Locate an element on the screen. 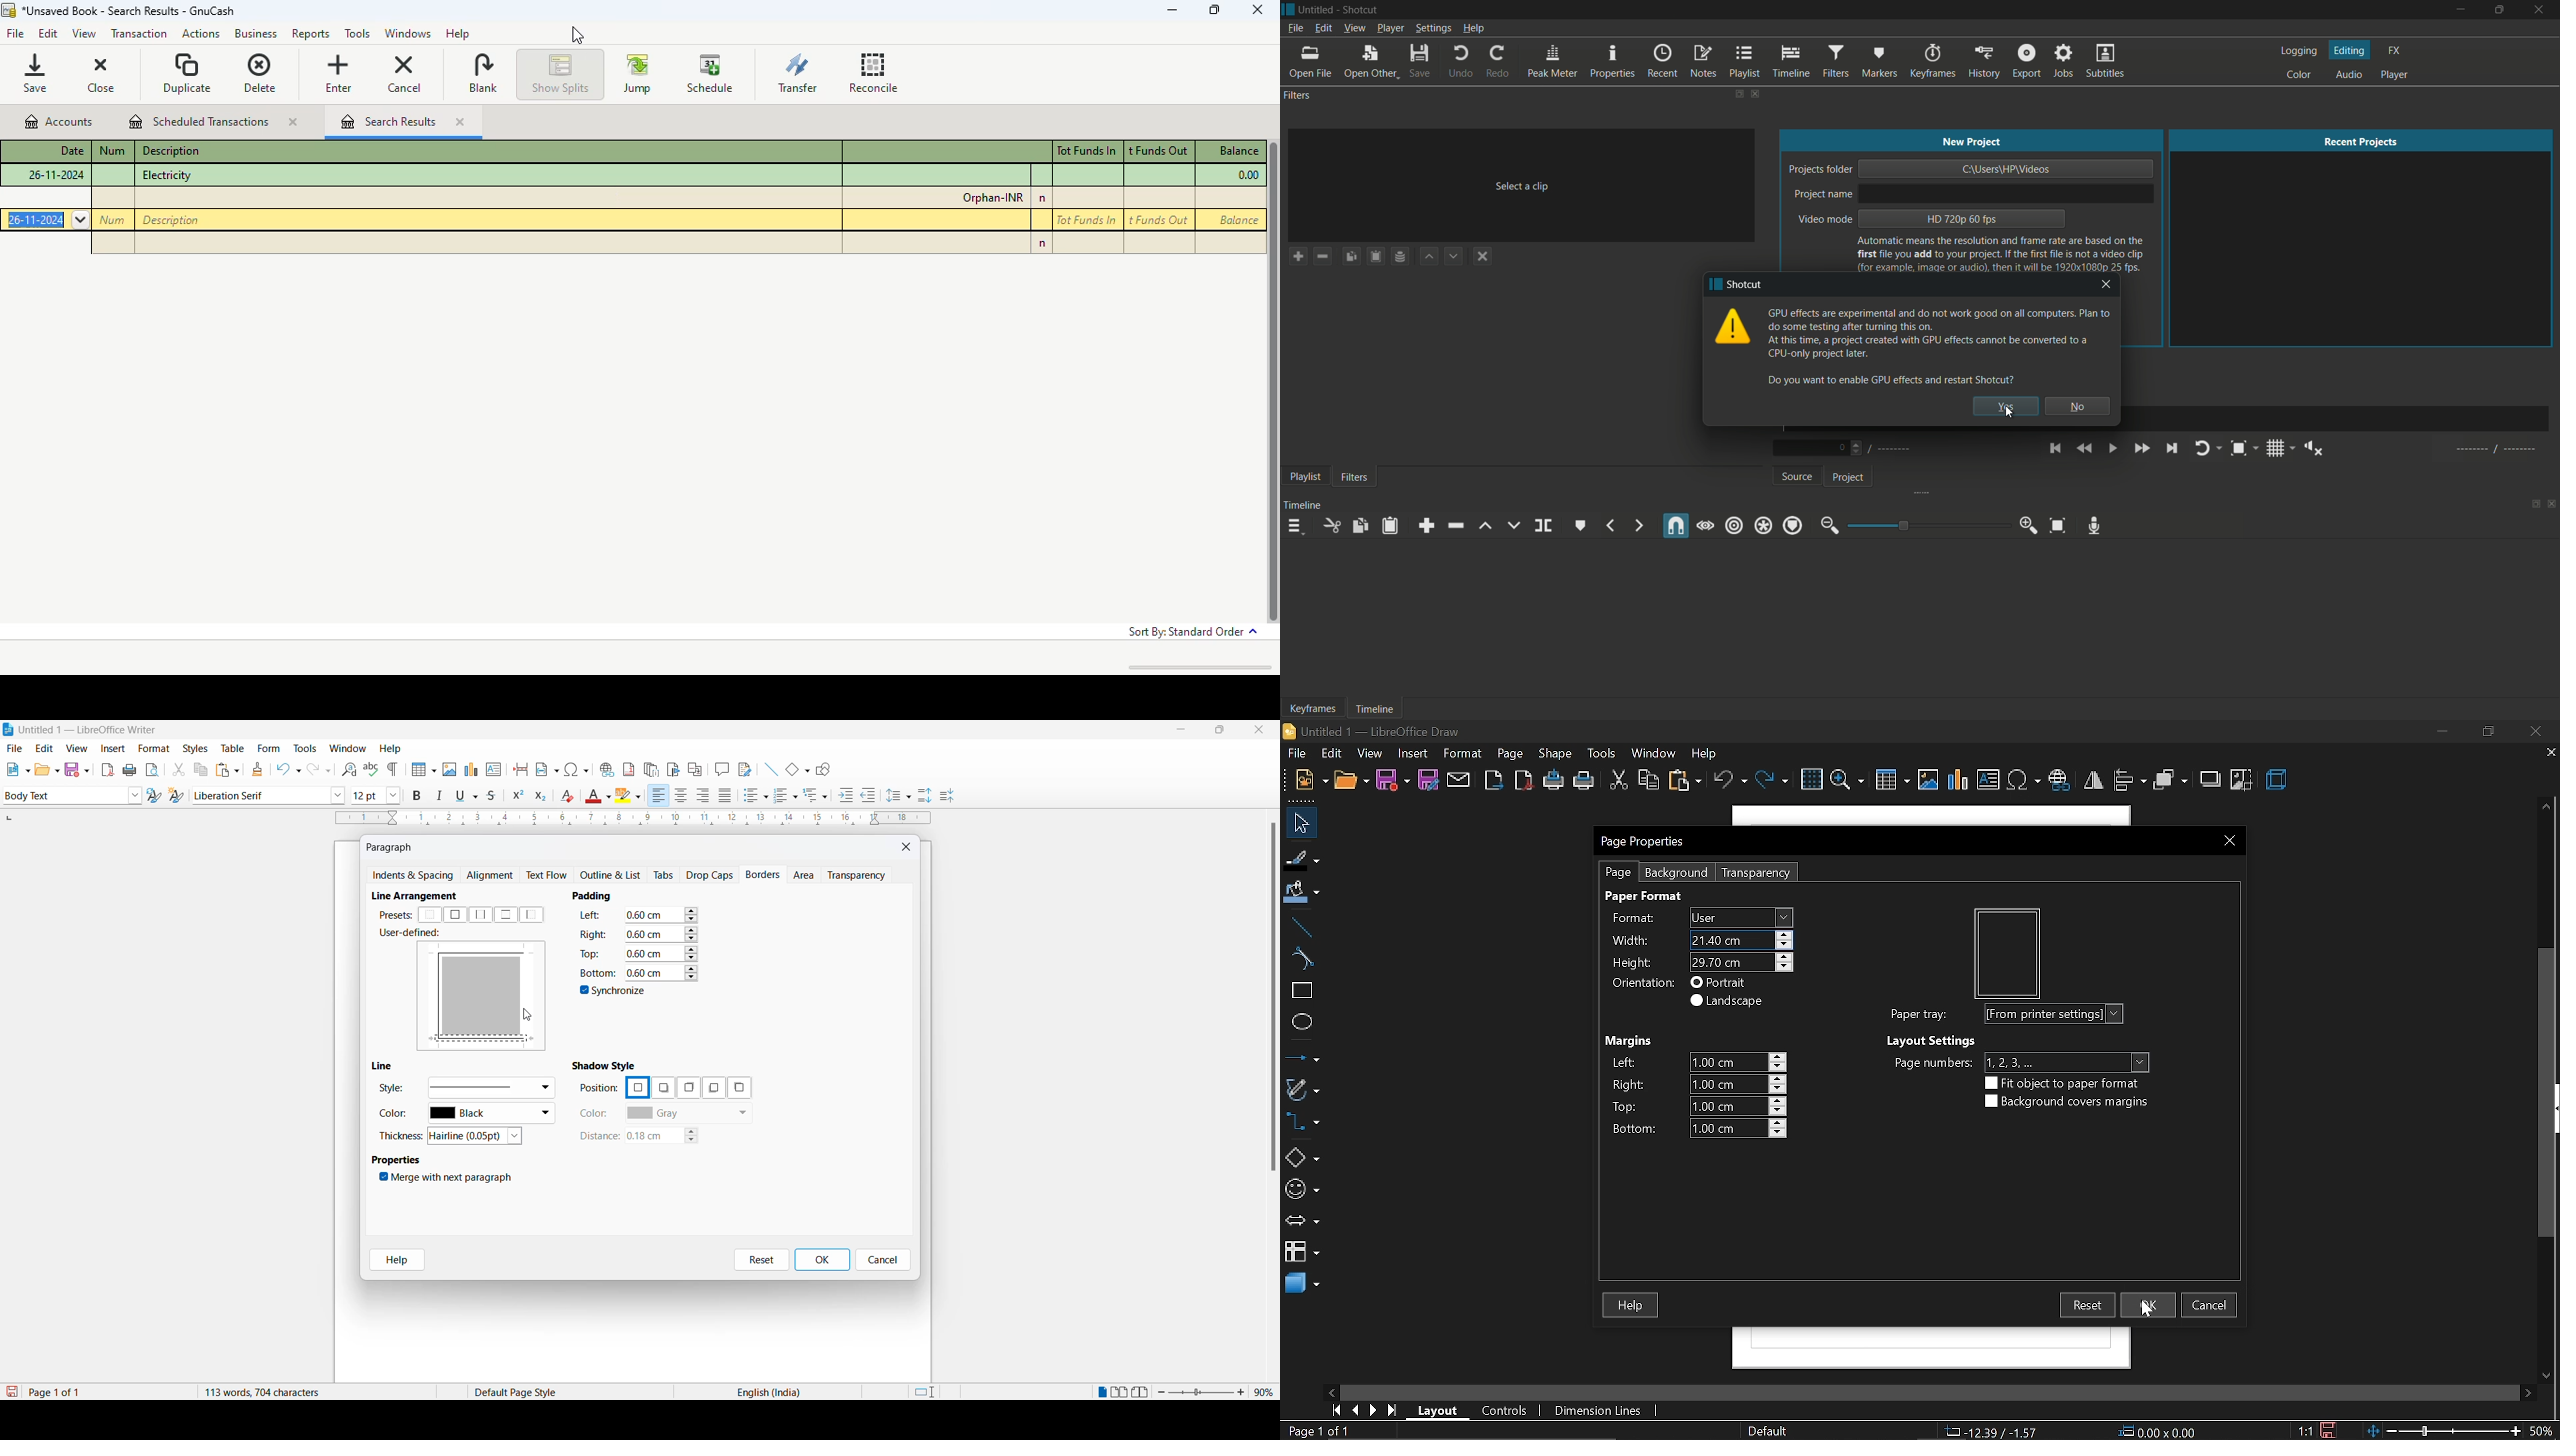 This screenshot has width=2576, height=1456. outline is located at coordinates (614, 876).